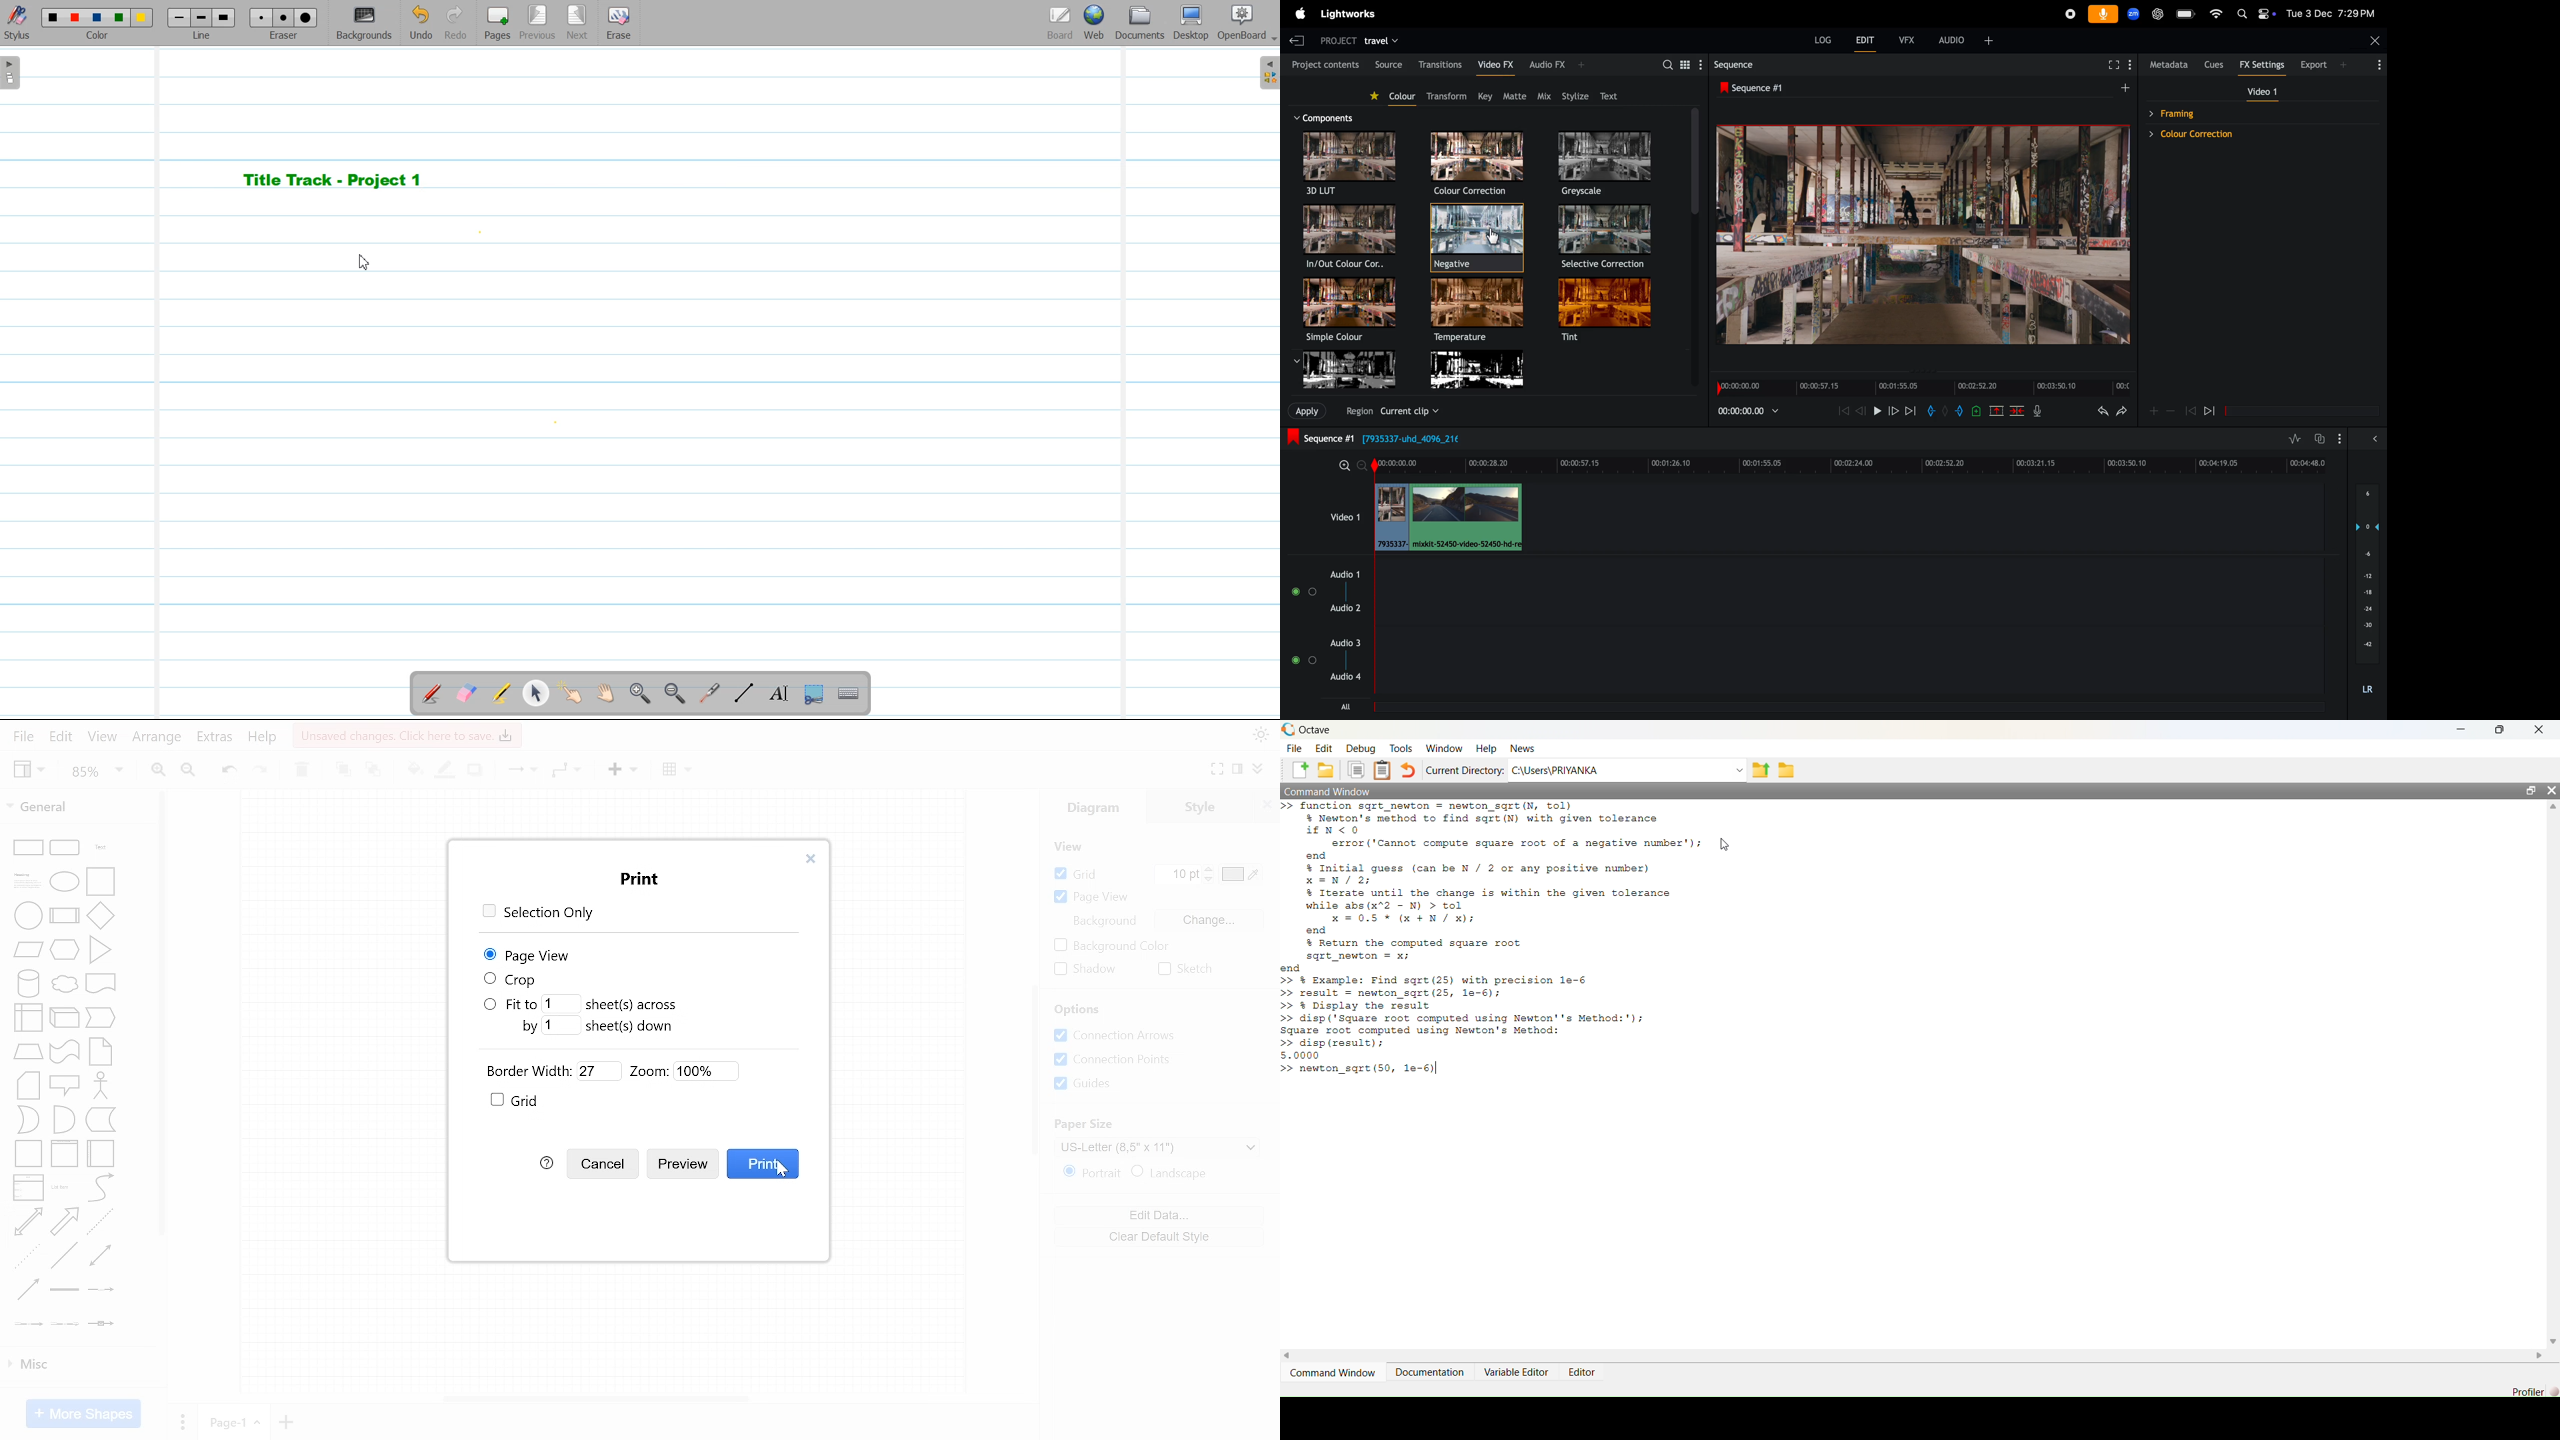 Image resolution: width=2576 pixels, height=1456 pixels. What do you see at coordinates (1298, 40) in the screenshot?
I see `exit` at bounding box center [1298, 40].